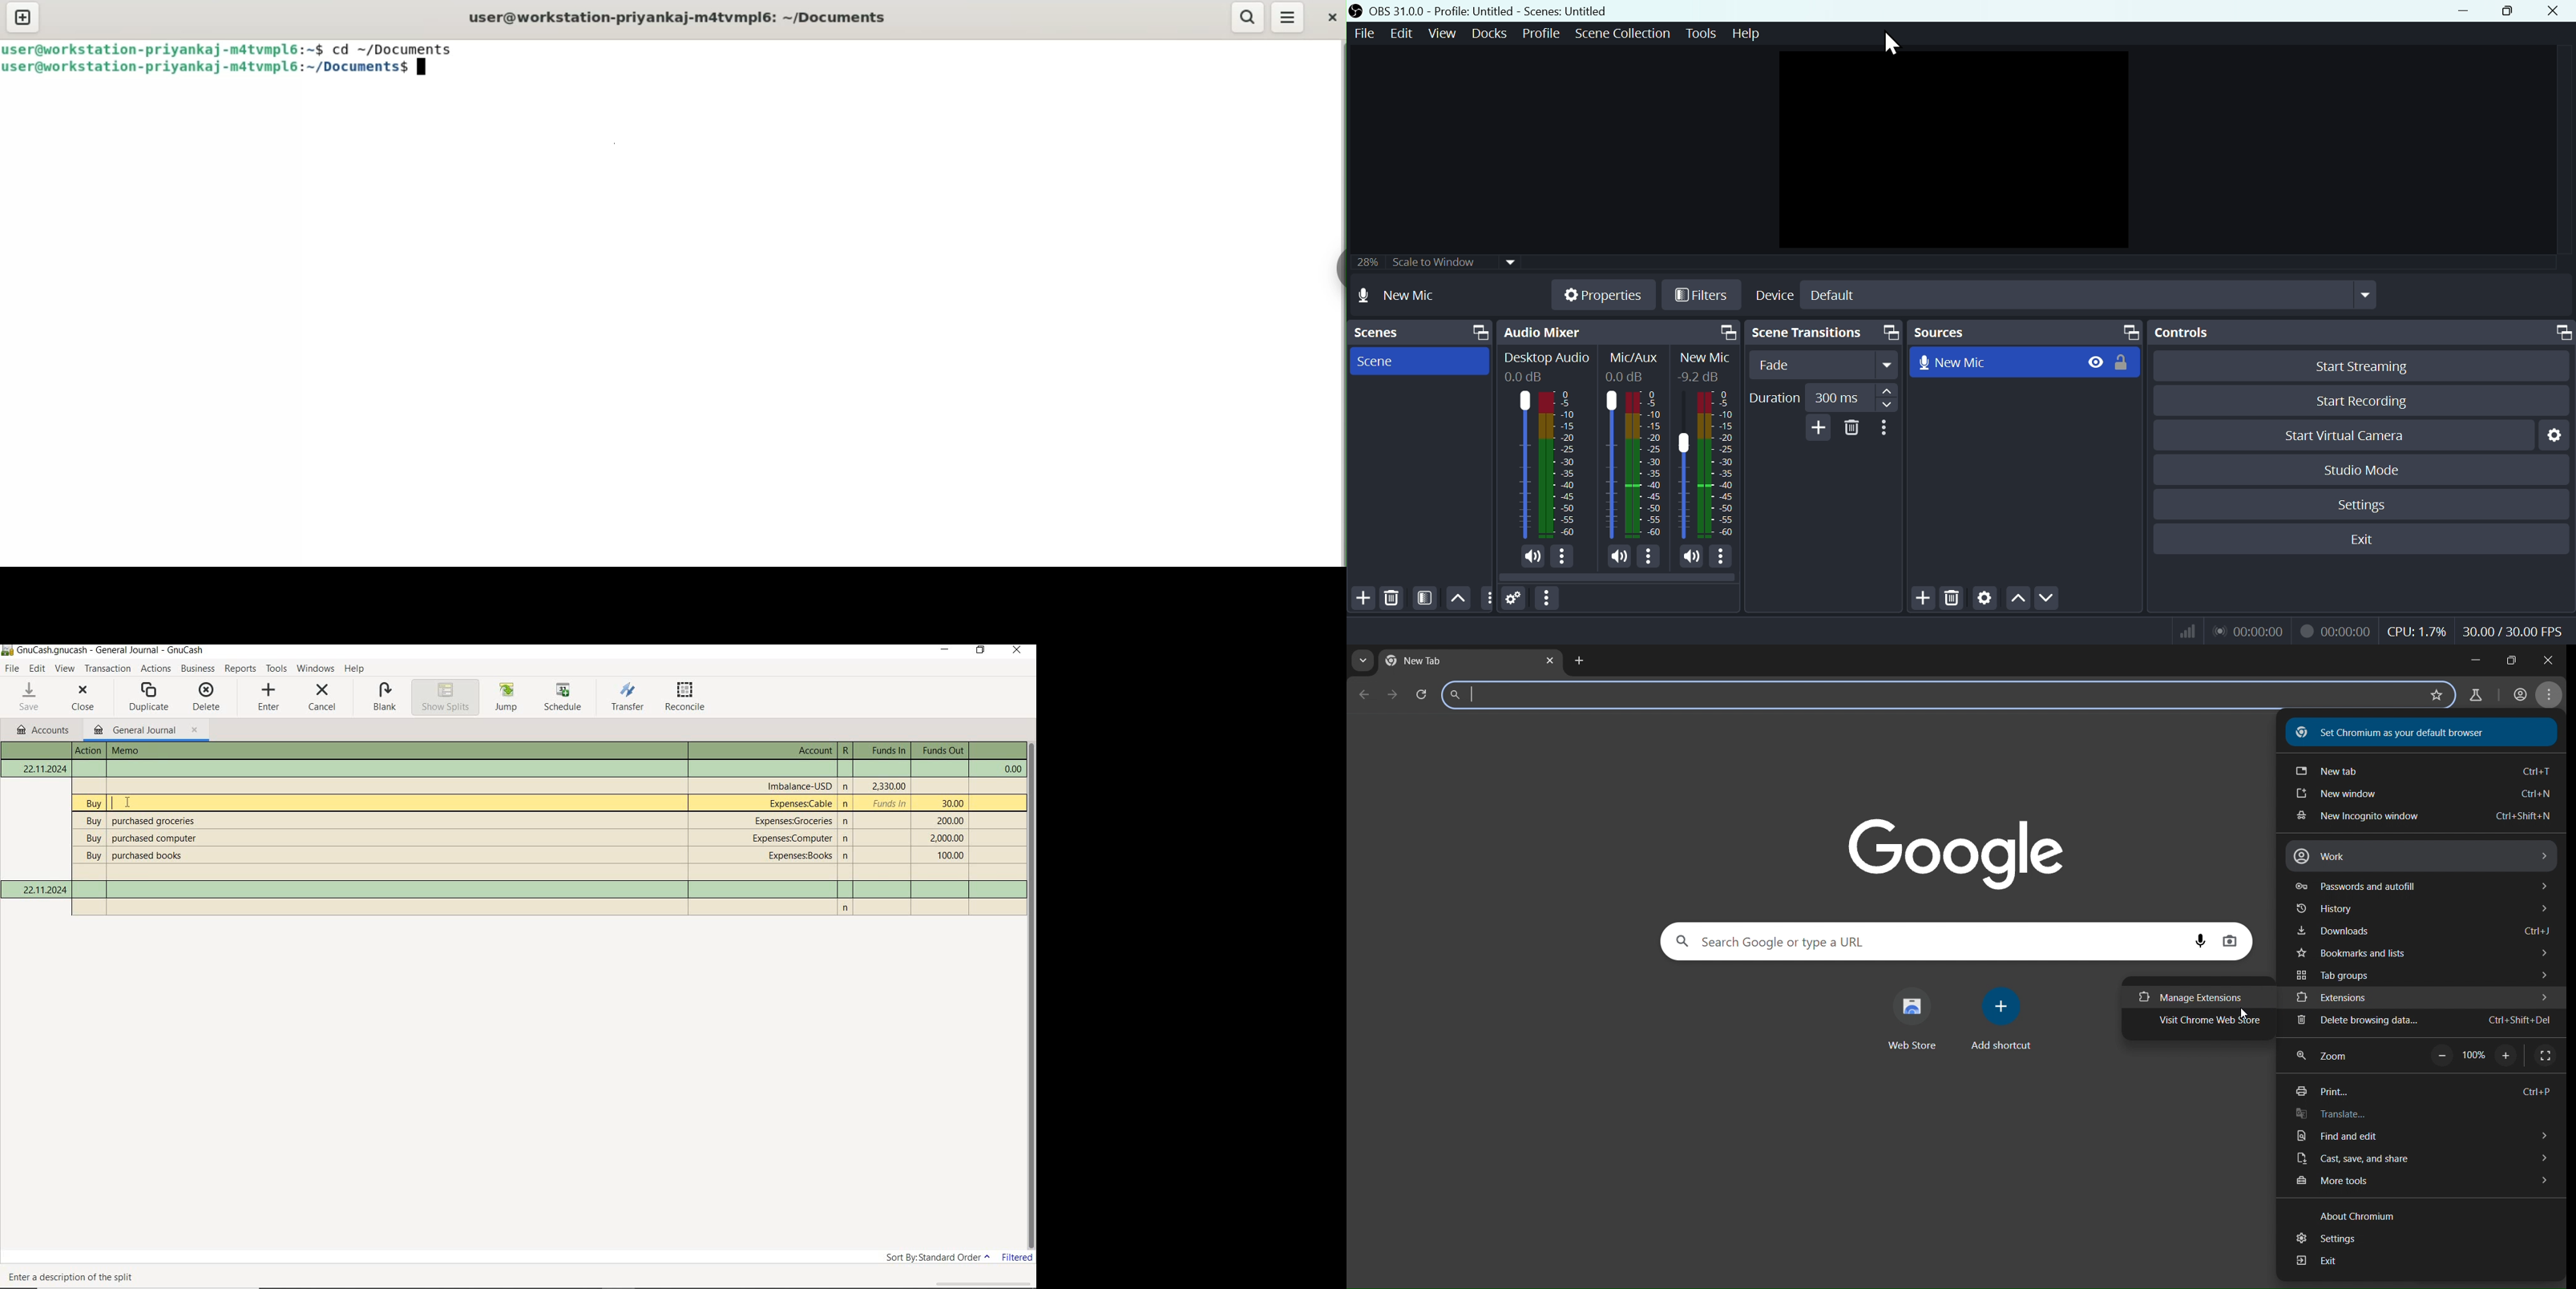 This screenshot has width=2576, height=1316. Describe the element at coordinates (881, 751) in the screenshot. I see `Text` at that location.